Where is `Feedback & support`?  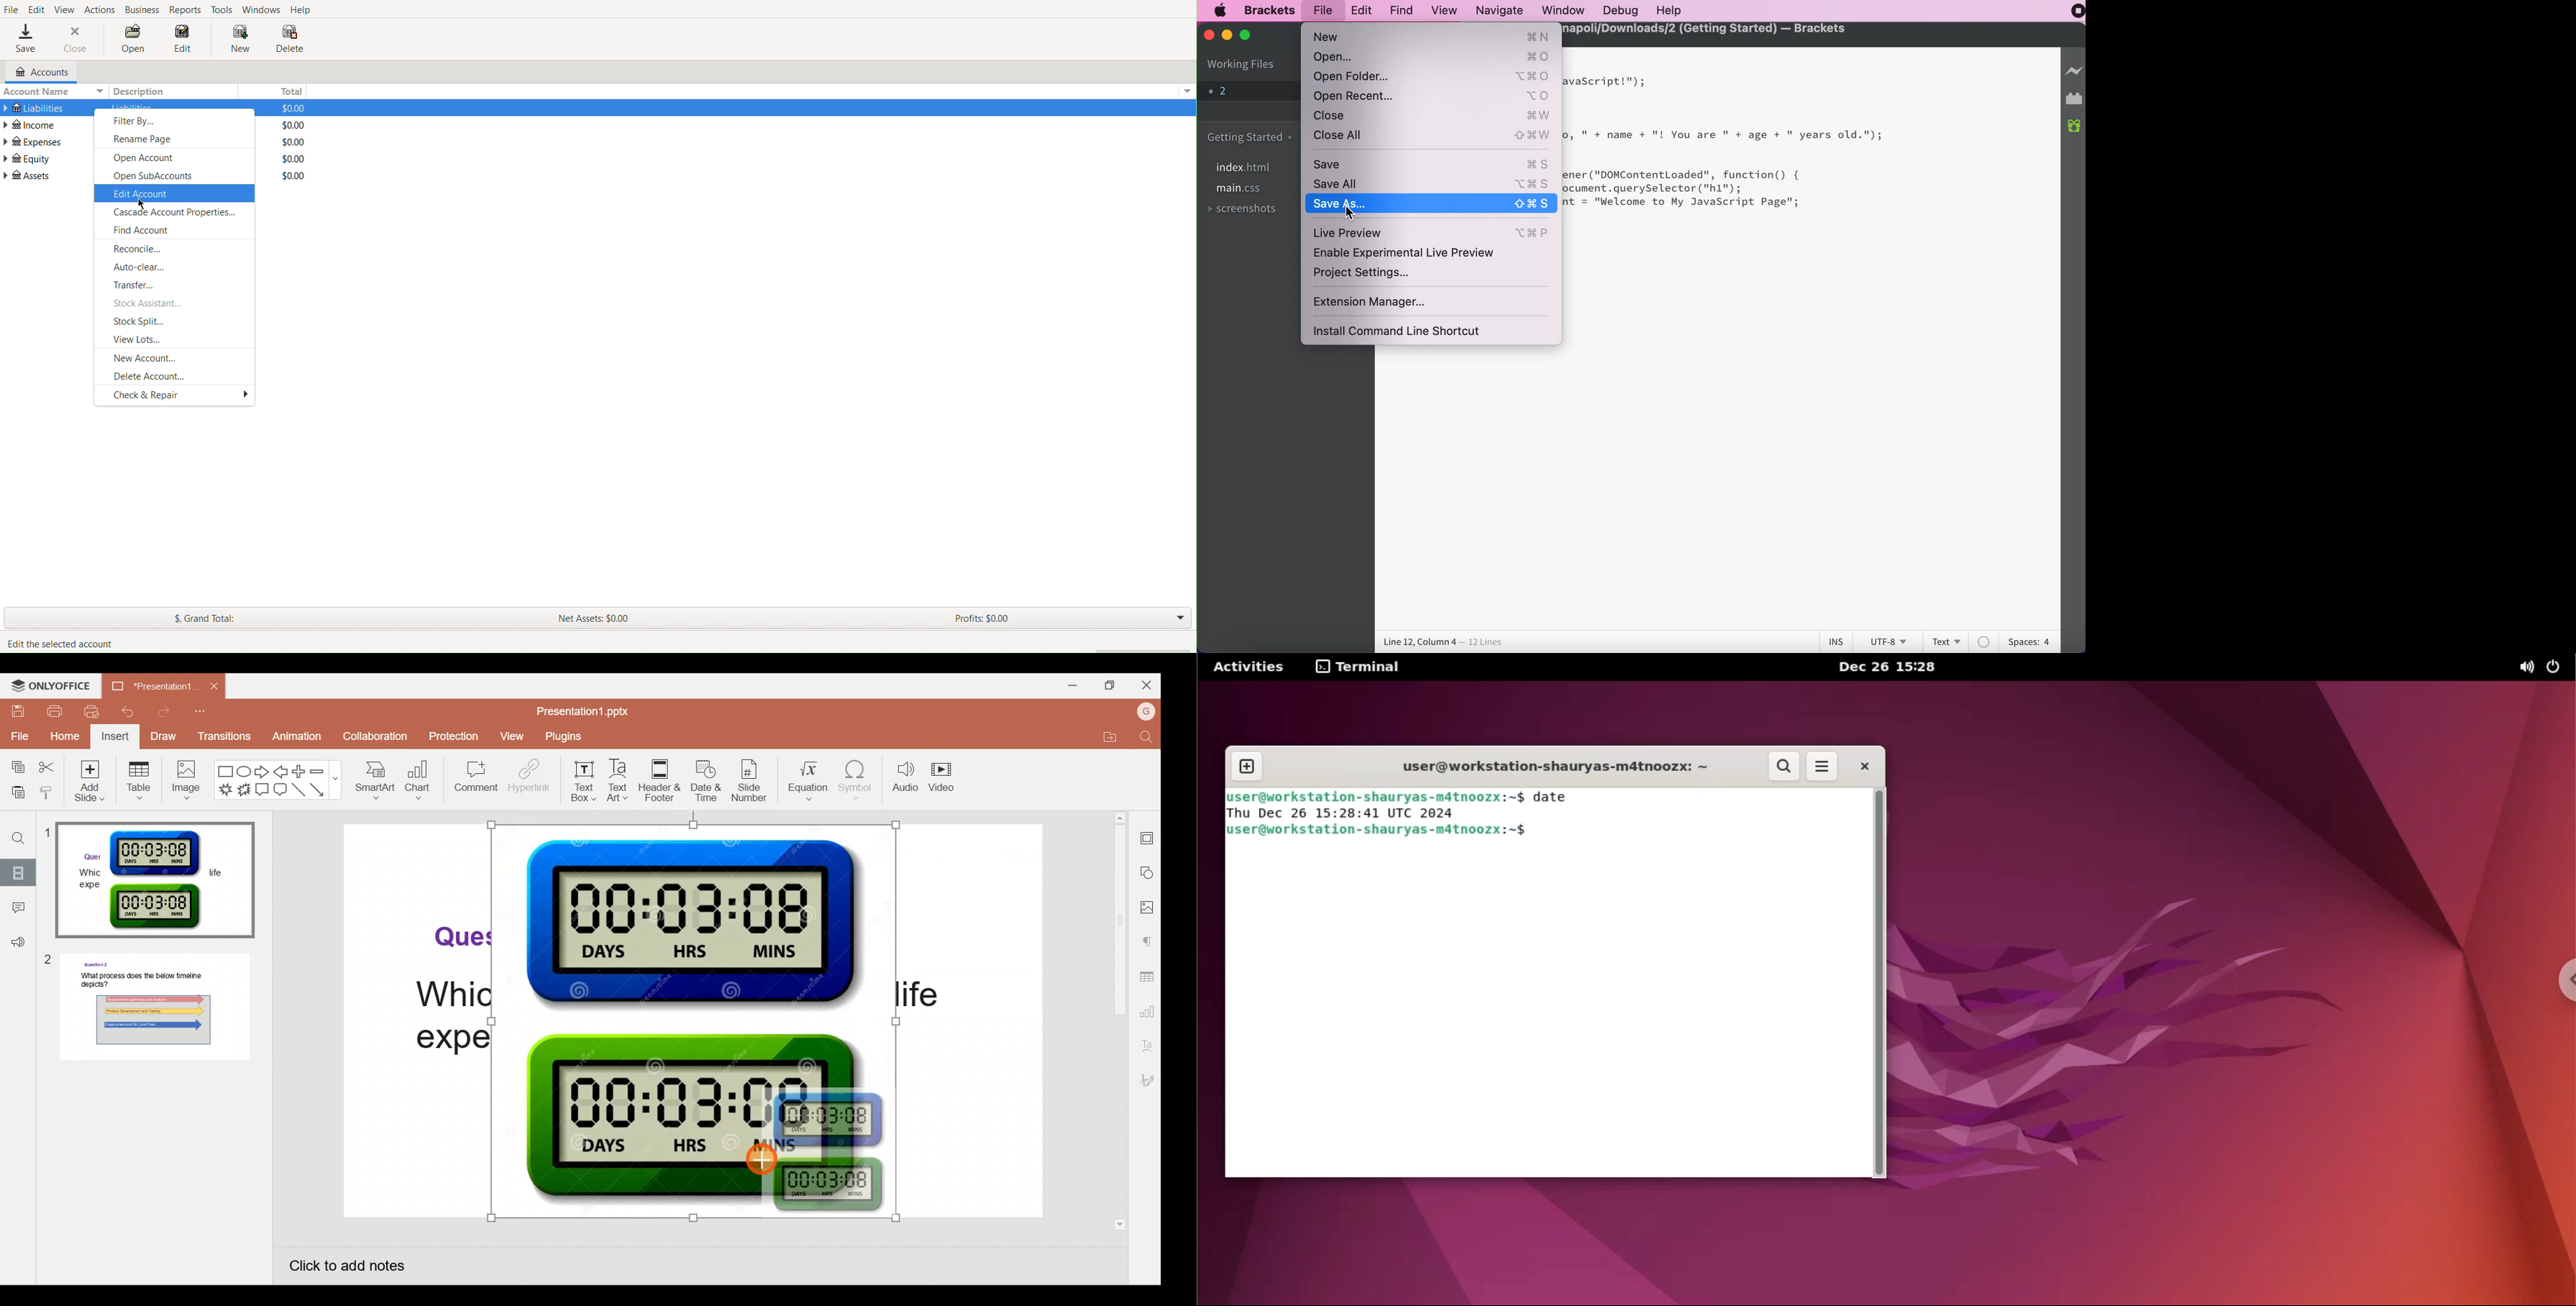 Feedback & support is located at coordinates (14, 943).